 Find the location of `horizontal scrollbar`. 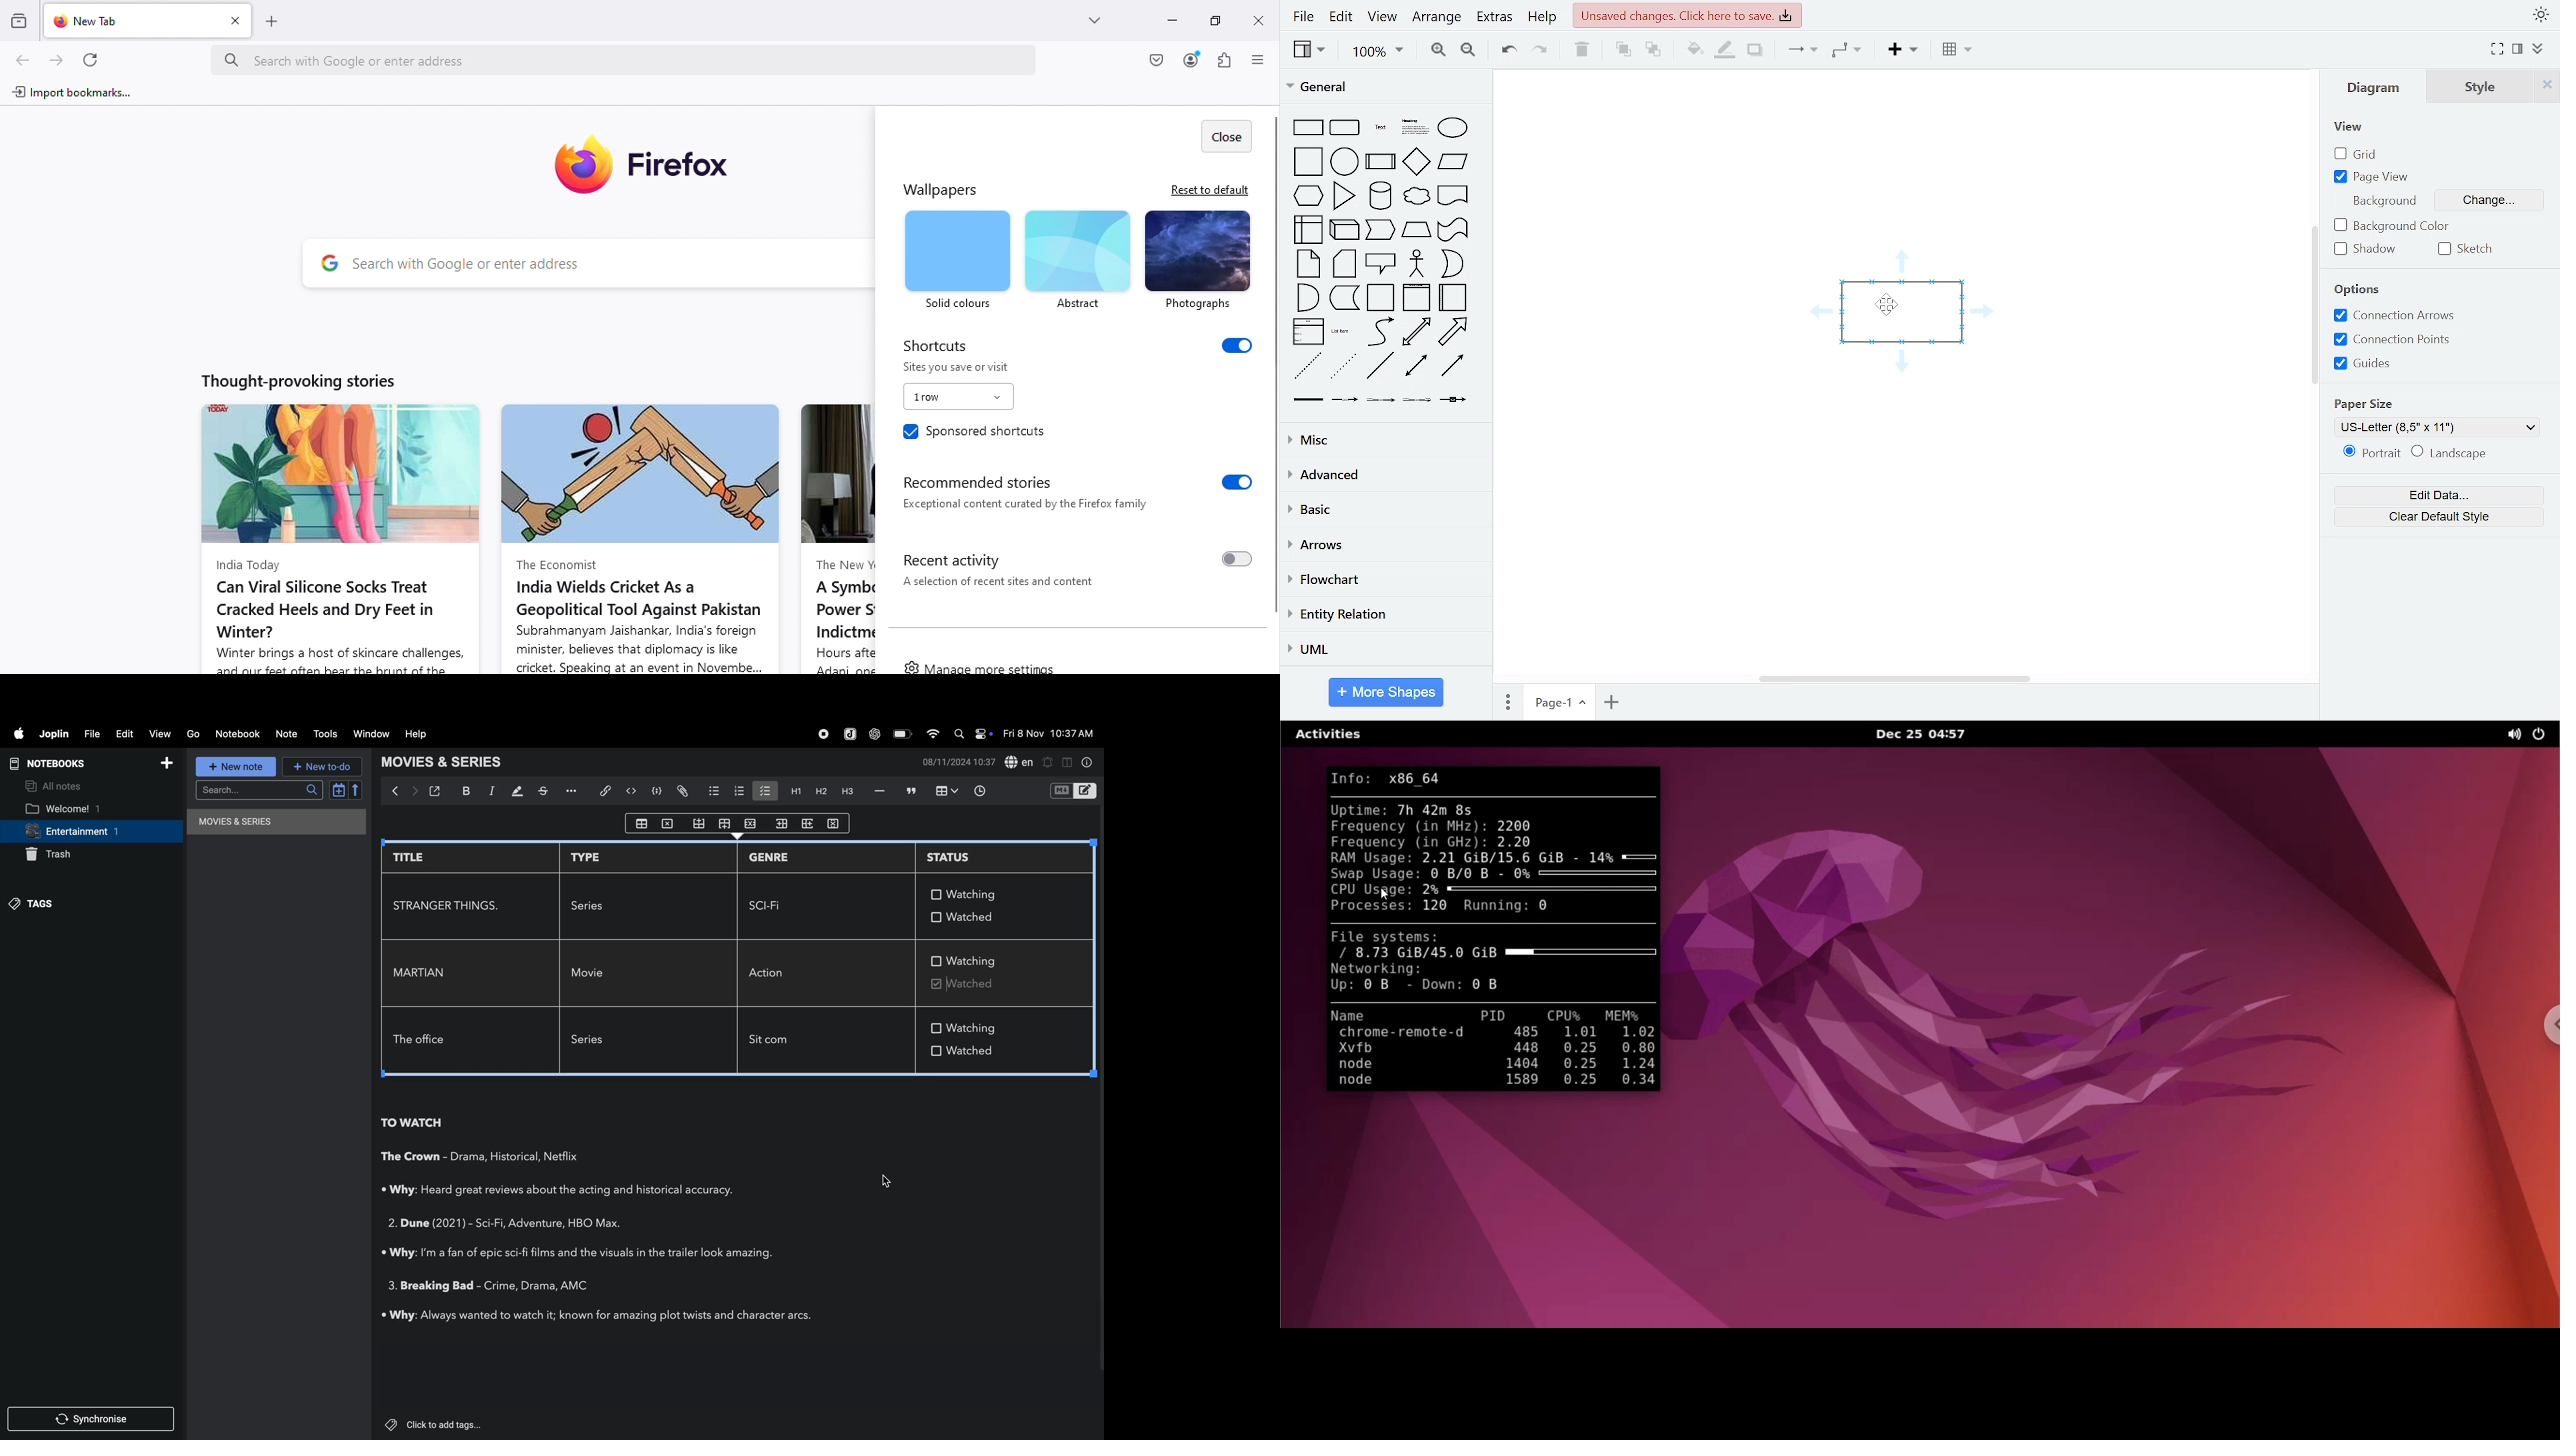

horizontal scrollbar is located at coordinates (1895, 677).